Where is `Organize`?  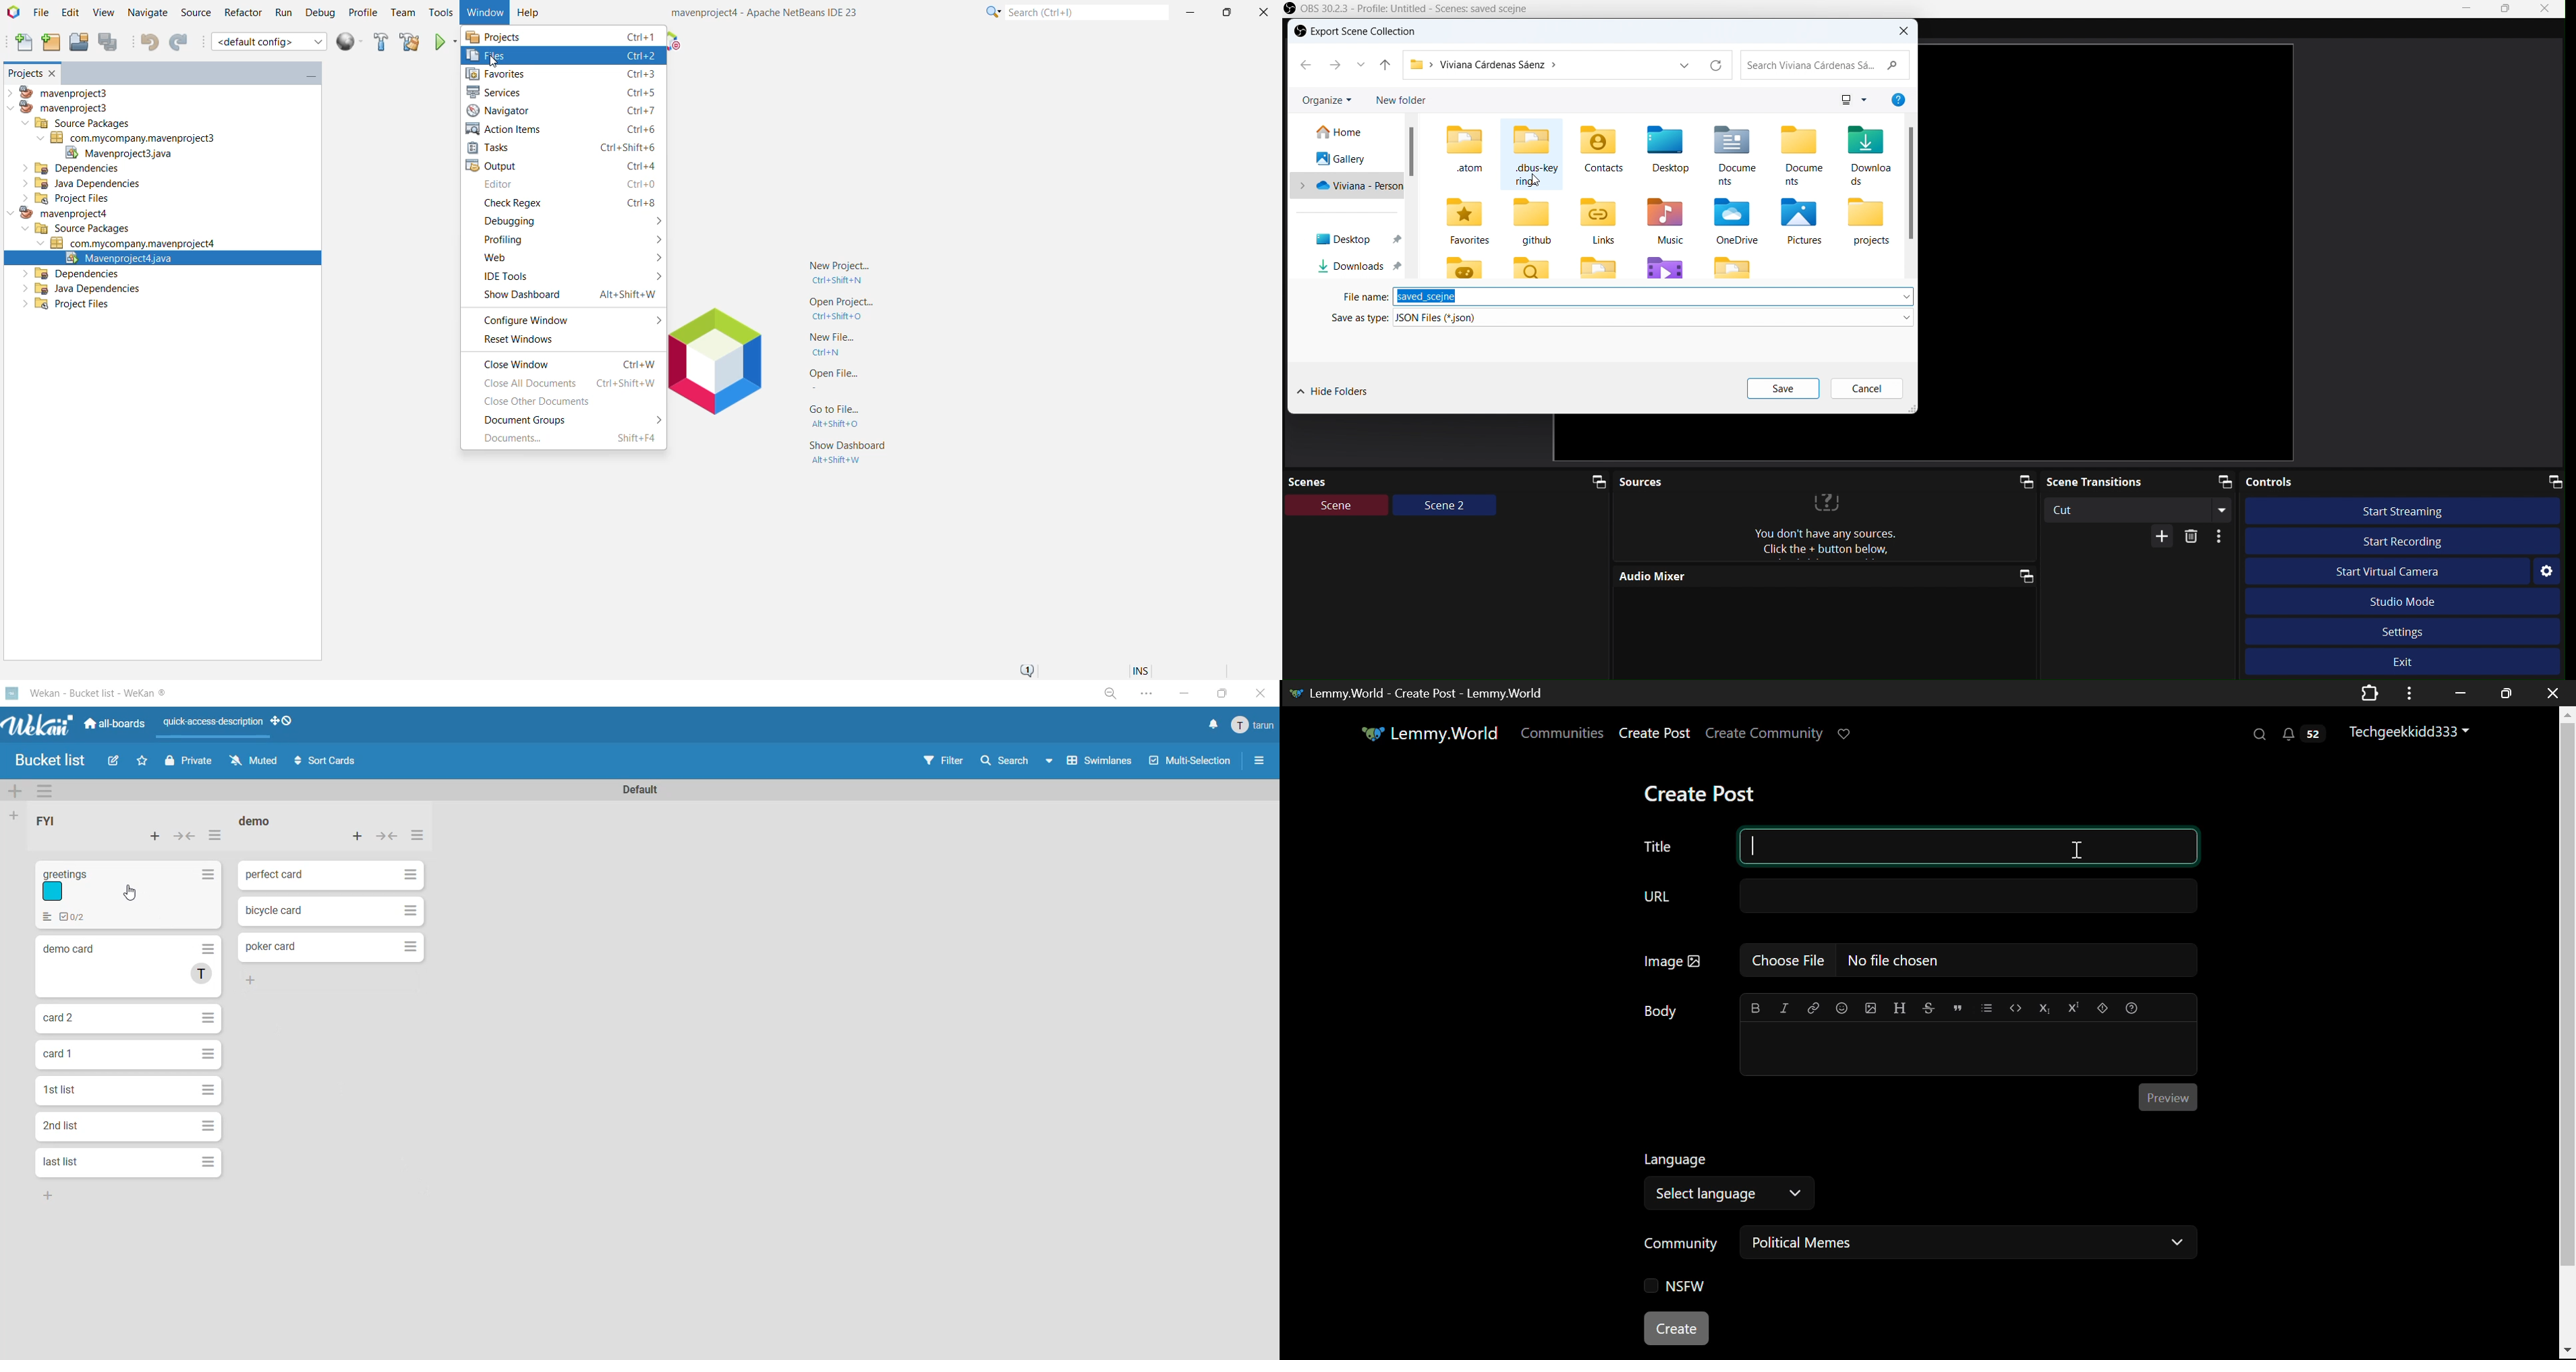
Organize is located at coordinates (1323, 102).